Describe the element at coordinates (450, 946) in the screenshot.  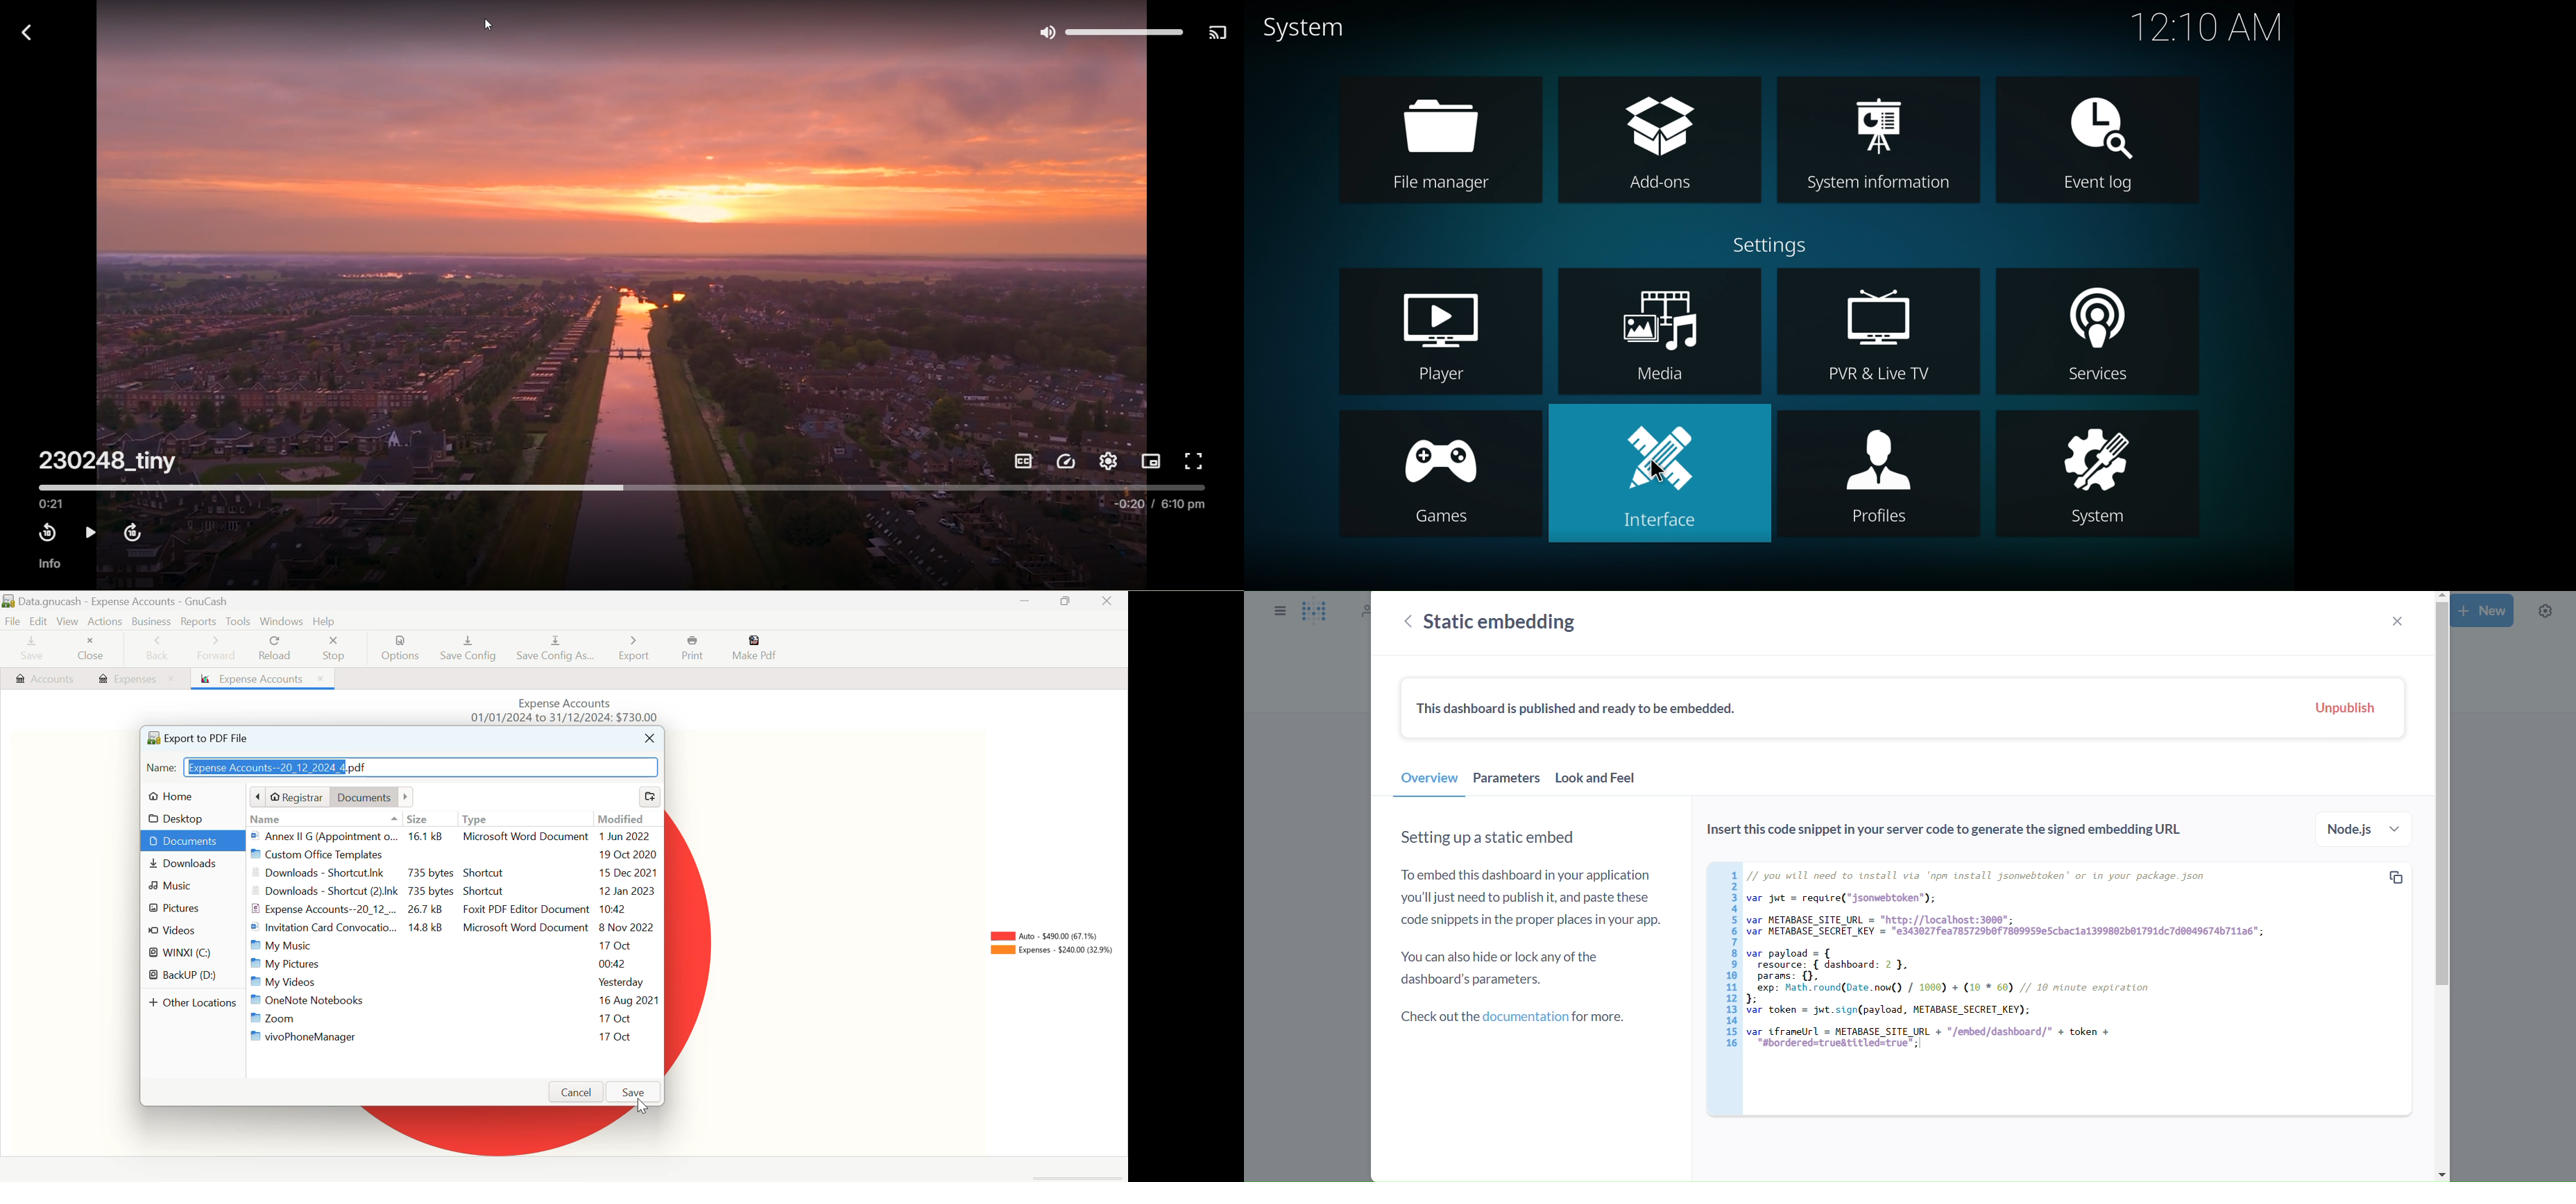
I see `My Music` at that location.